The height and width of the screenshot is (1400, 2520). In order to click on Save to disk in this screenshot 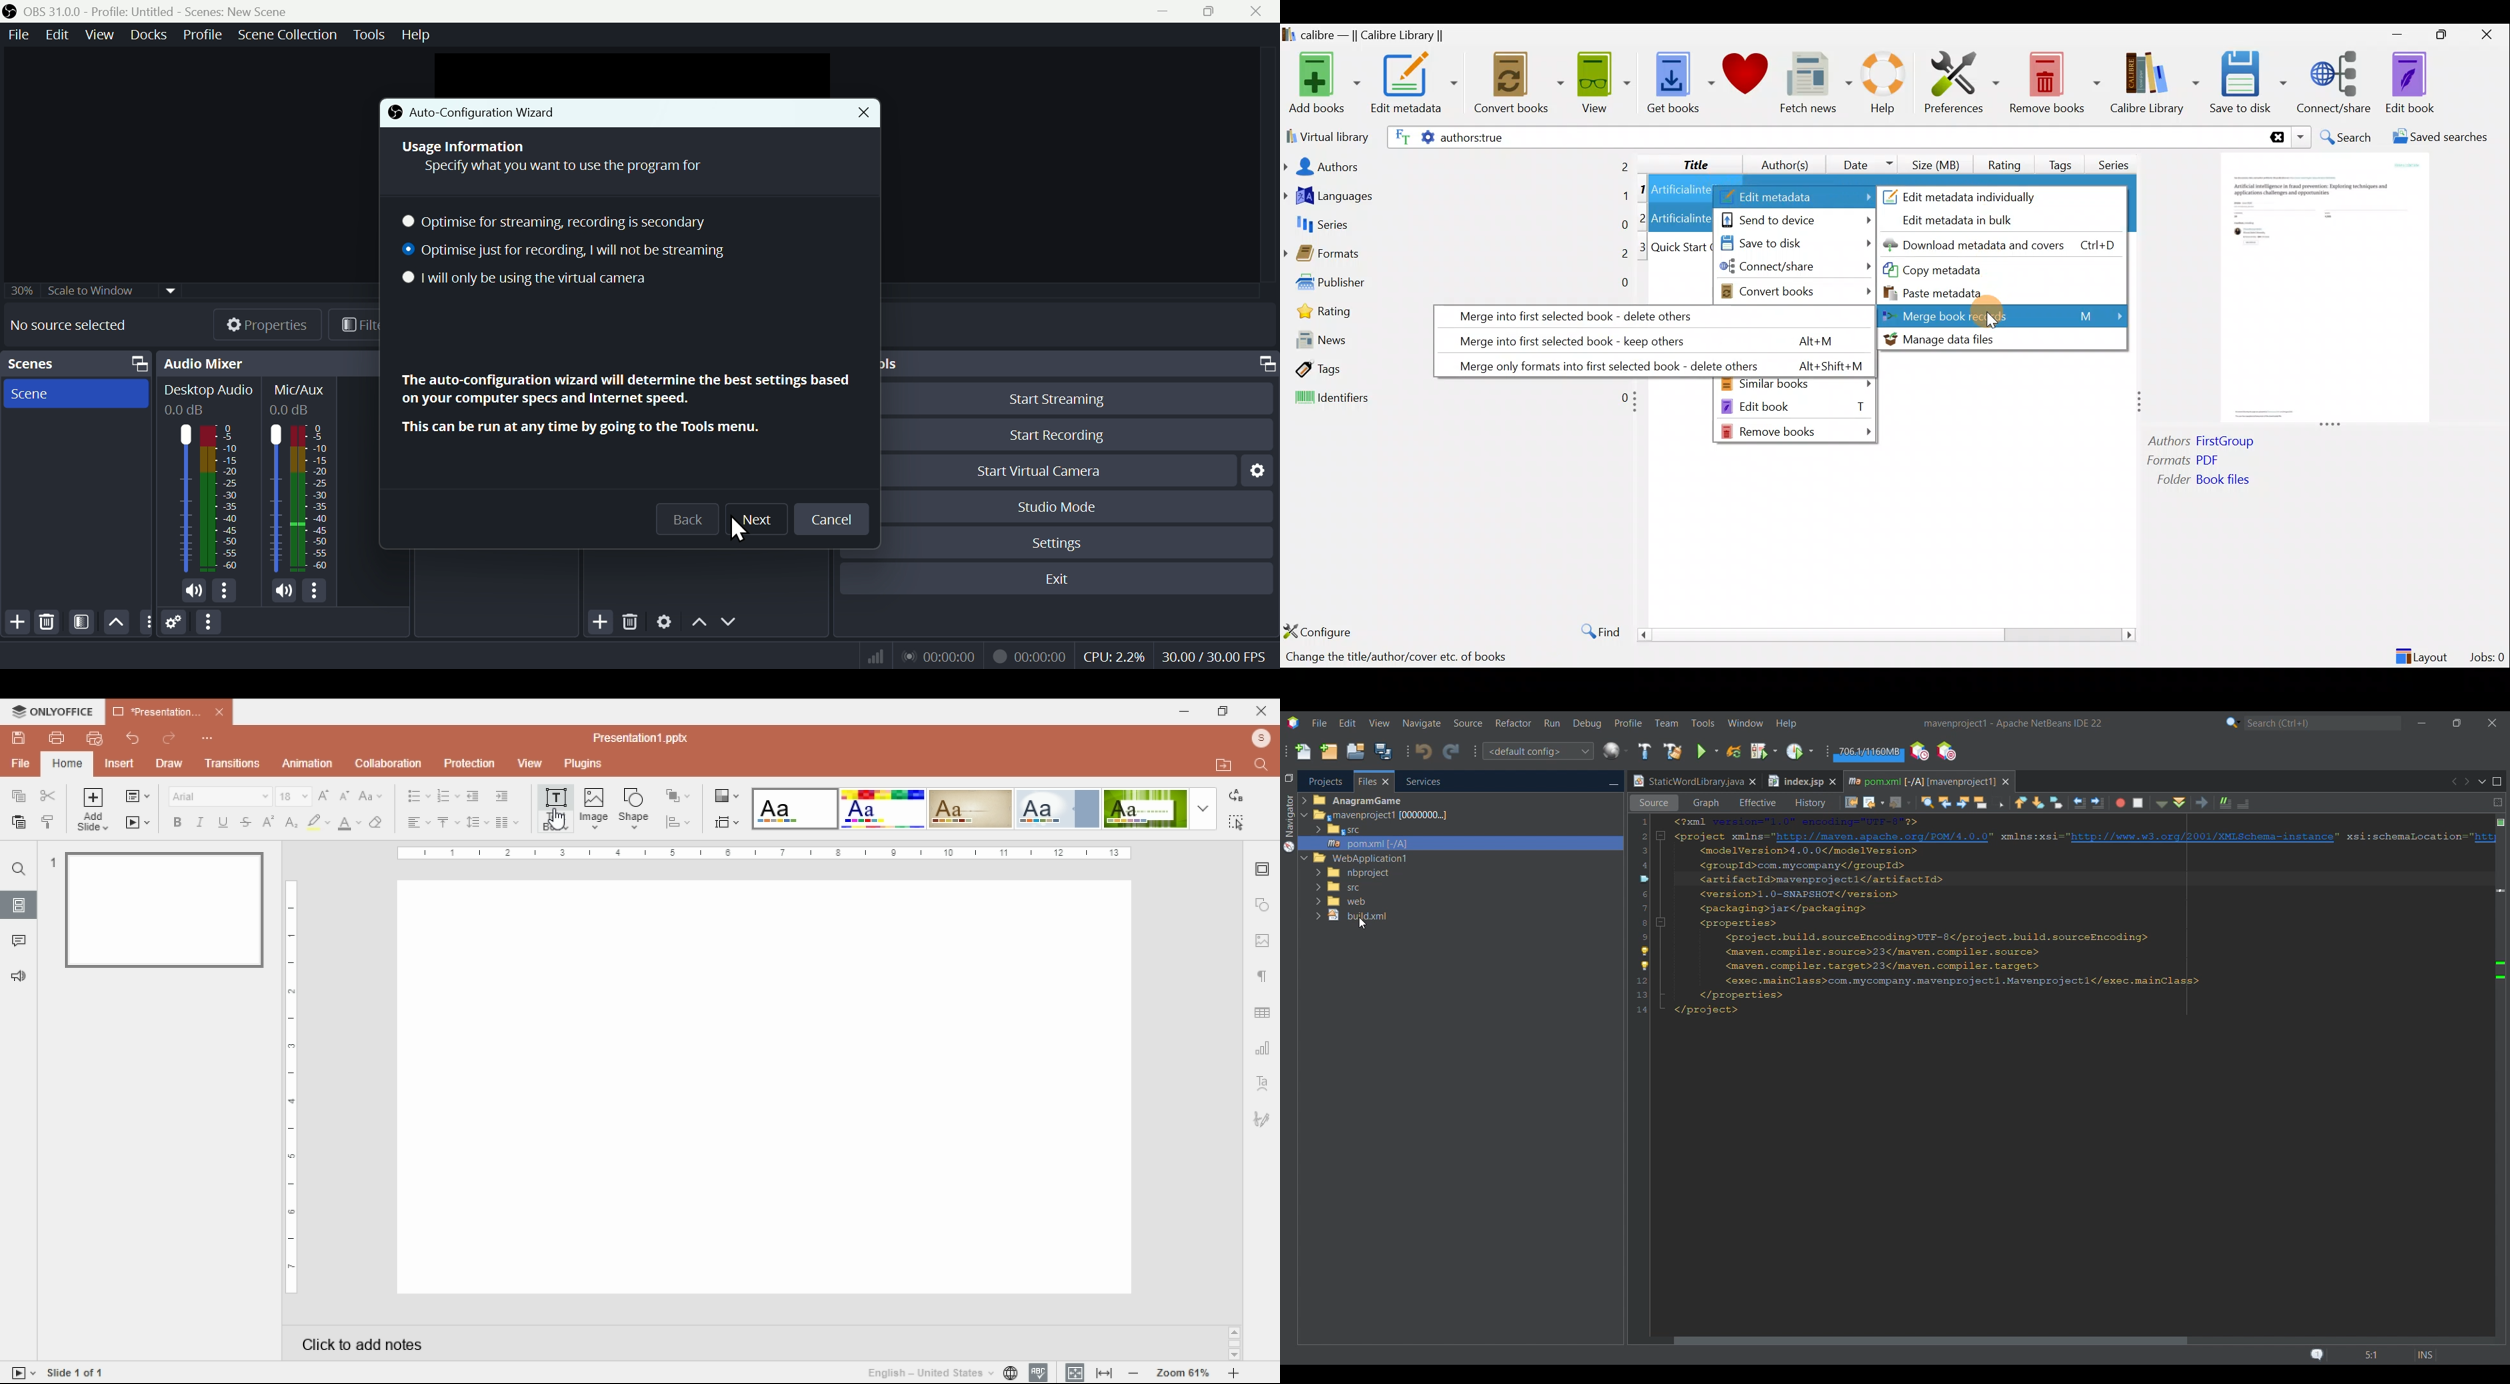, I will do `click(1793, 244)`.